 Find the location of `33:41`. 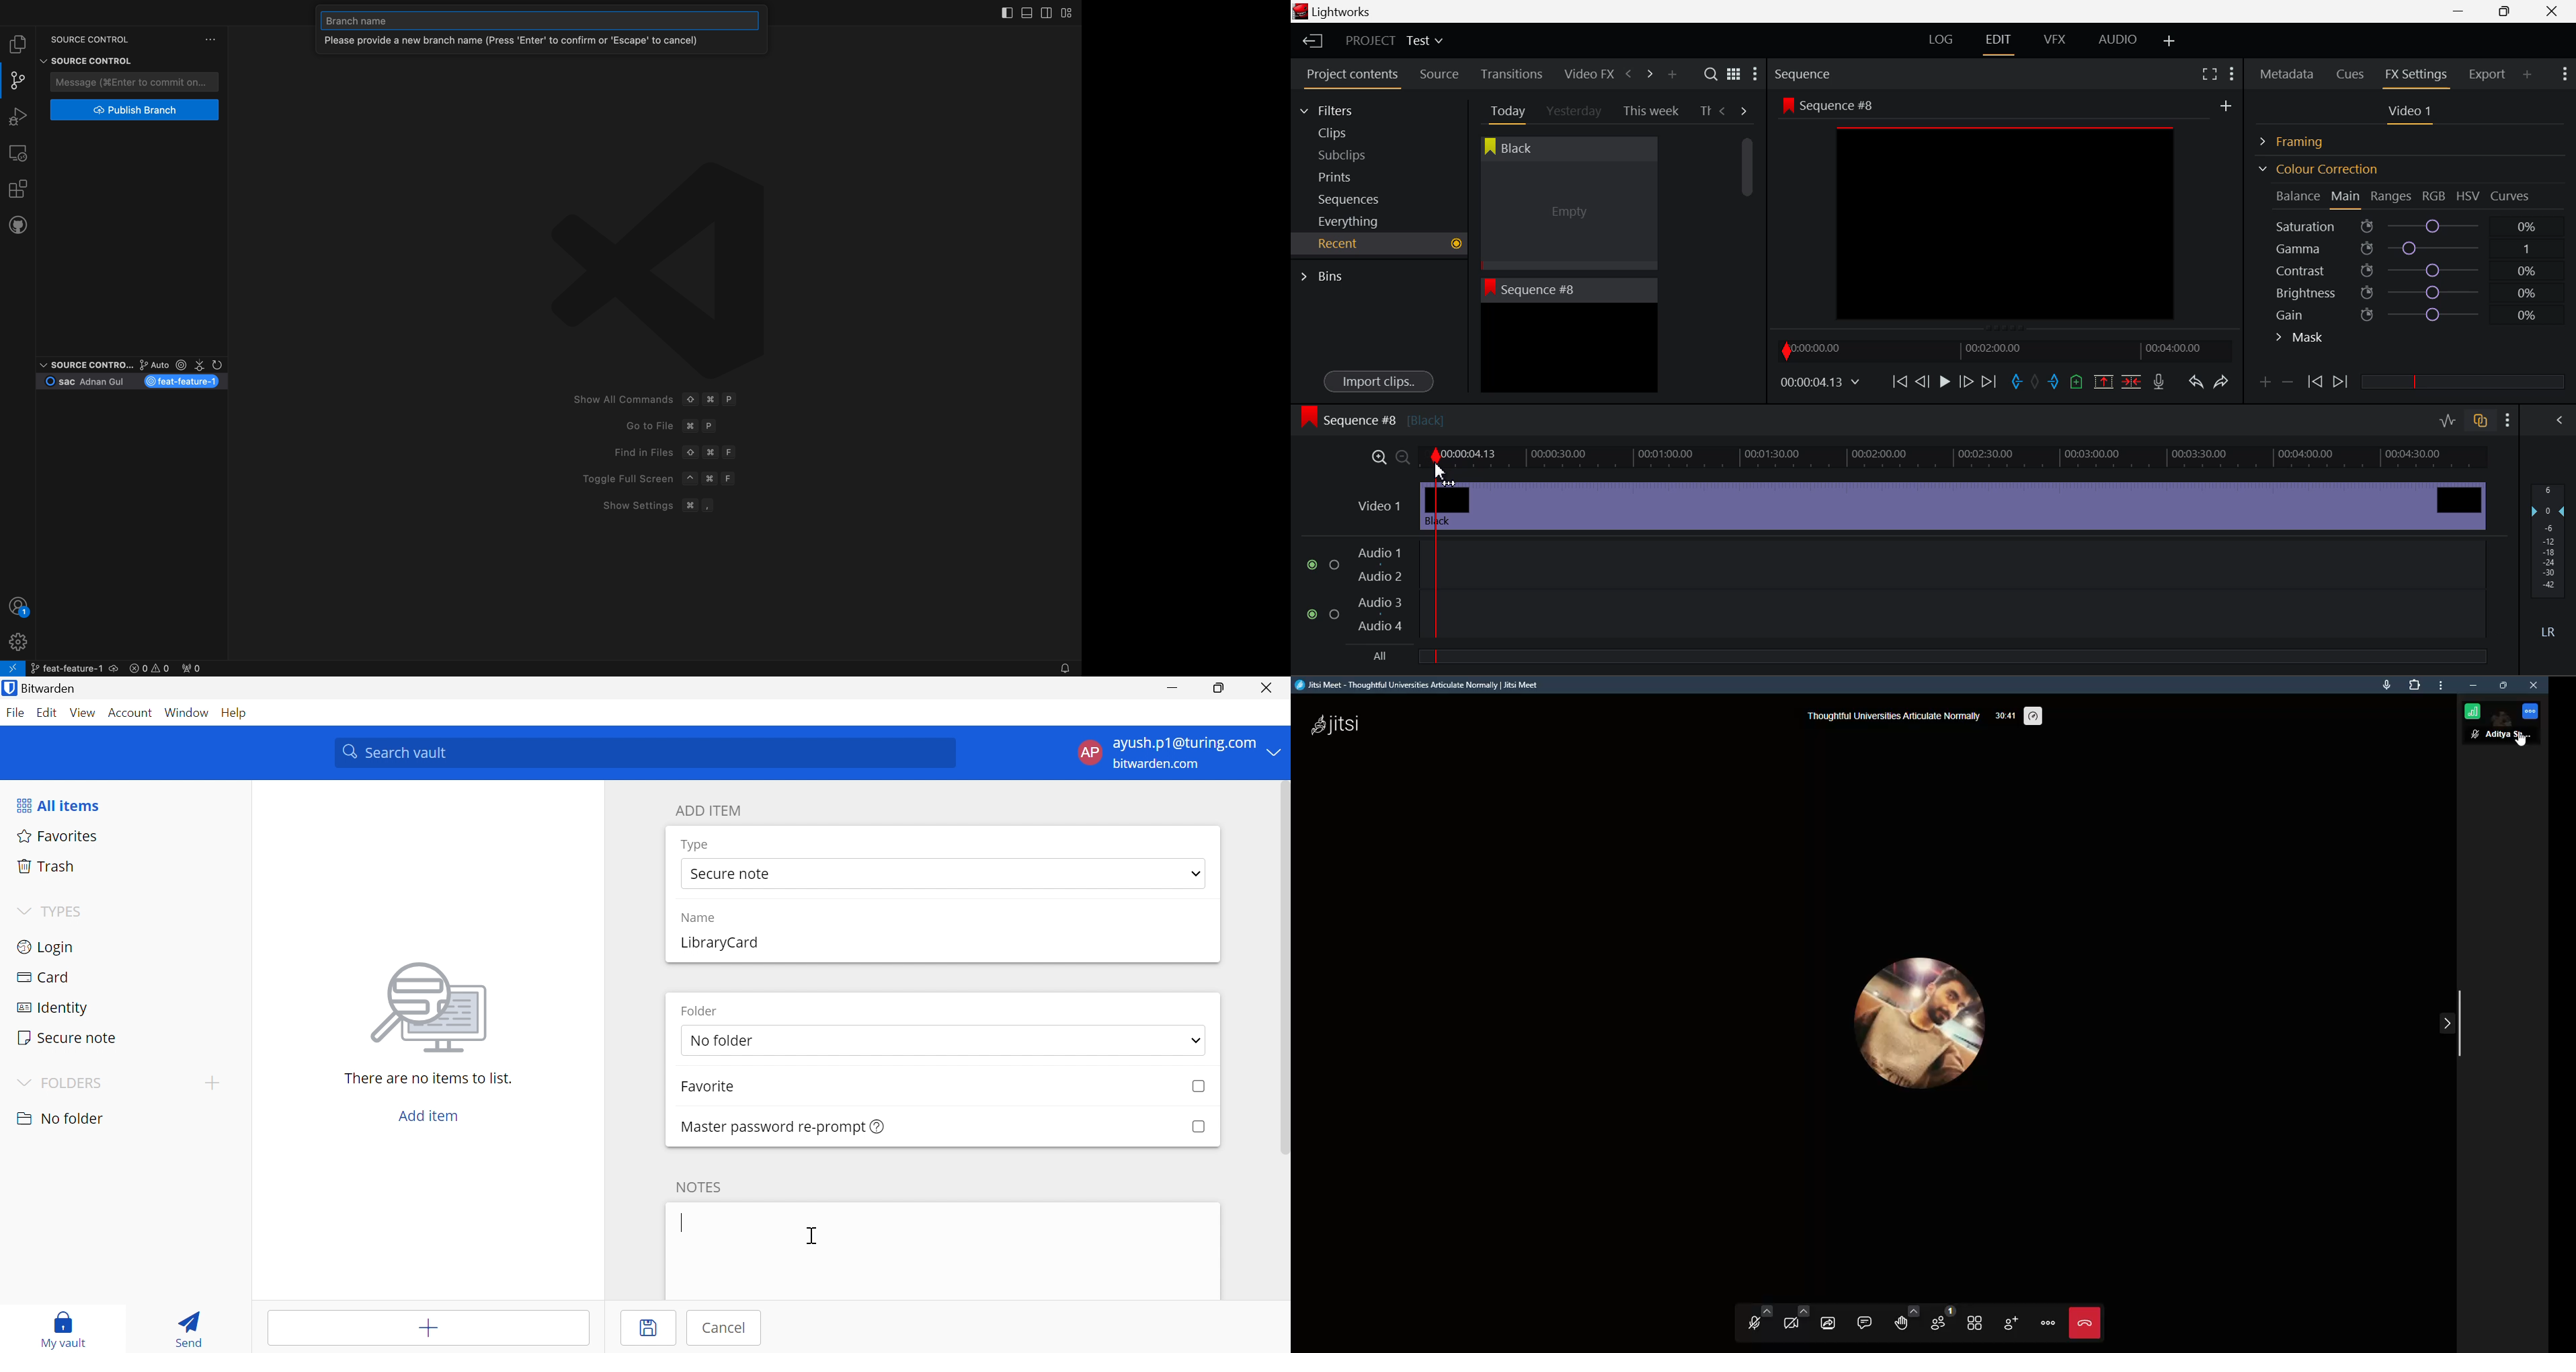

33:41 is located at coordinates (2004, 714).